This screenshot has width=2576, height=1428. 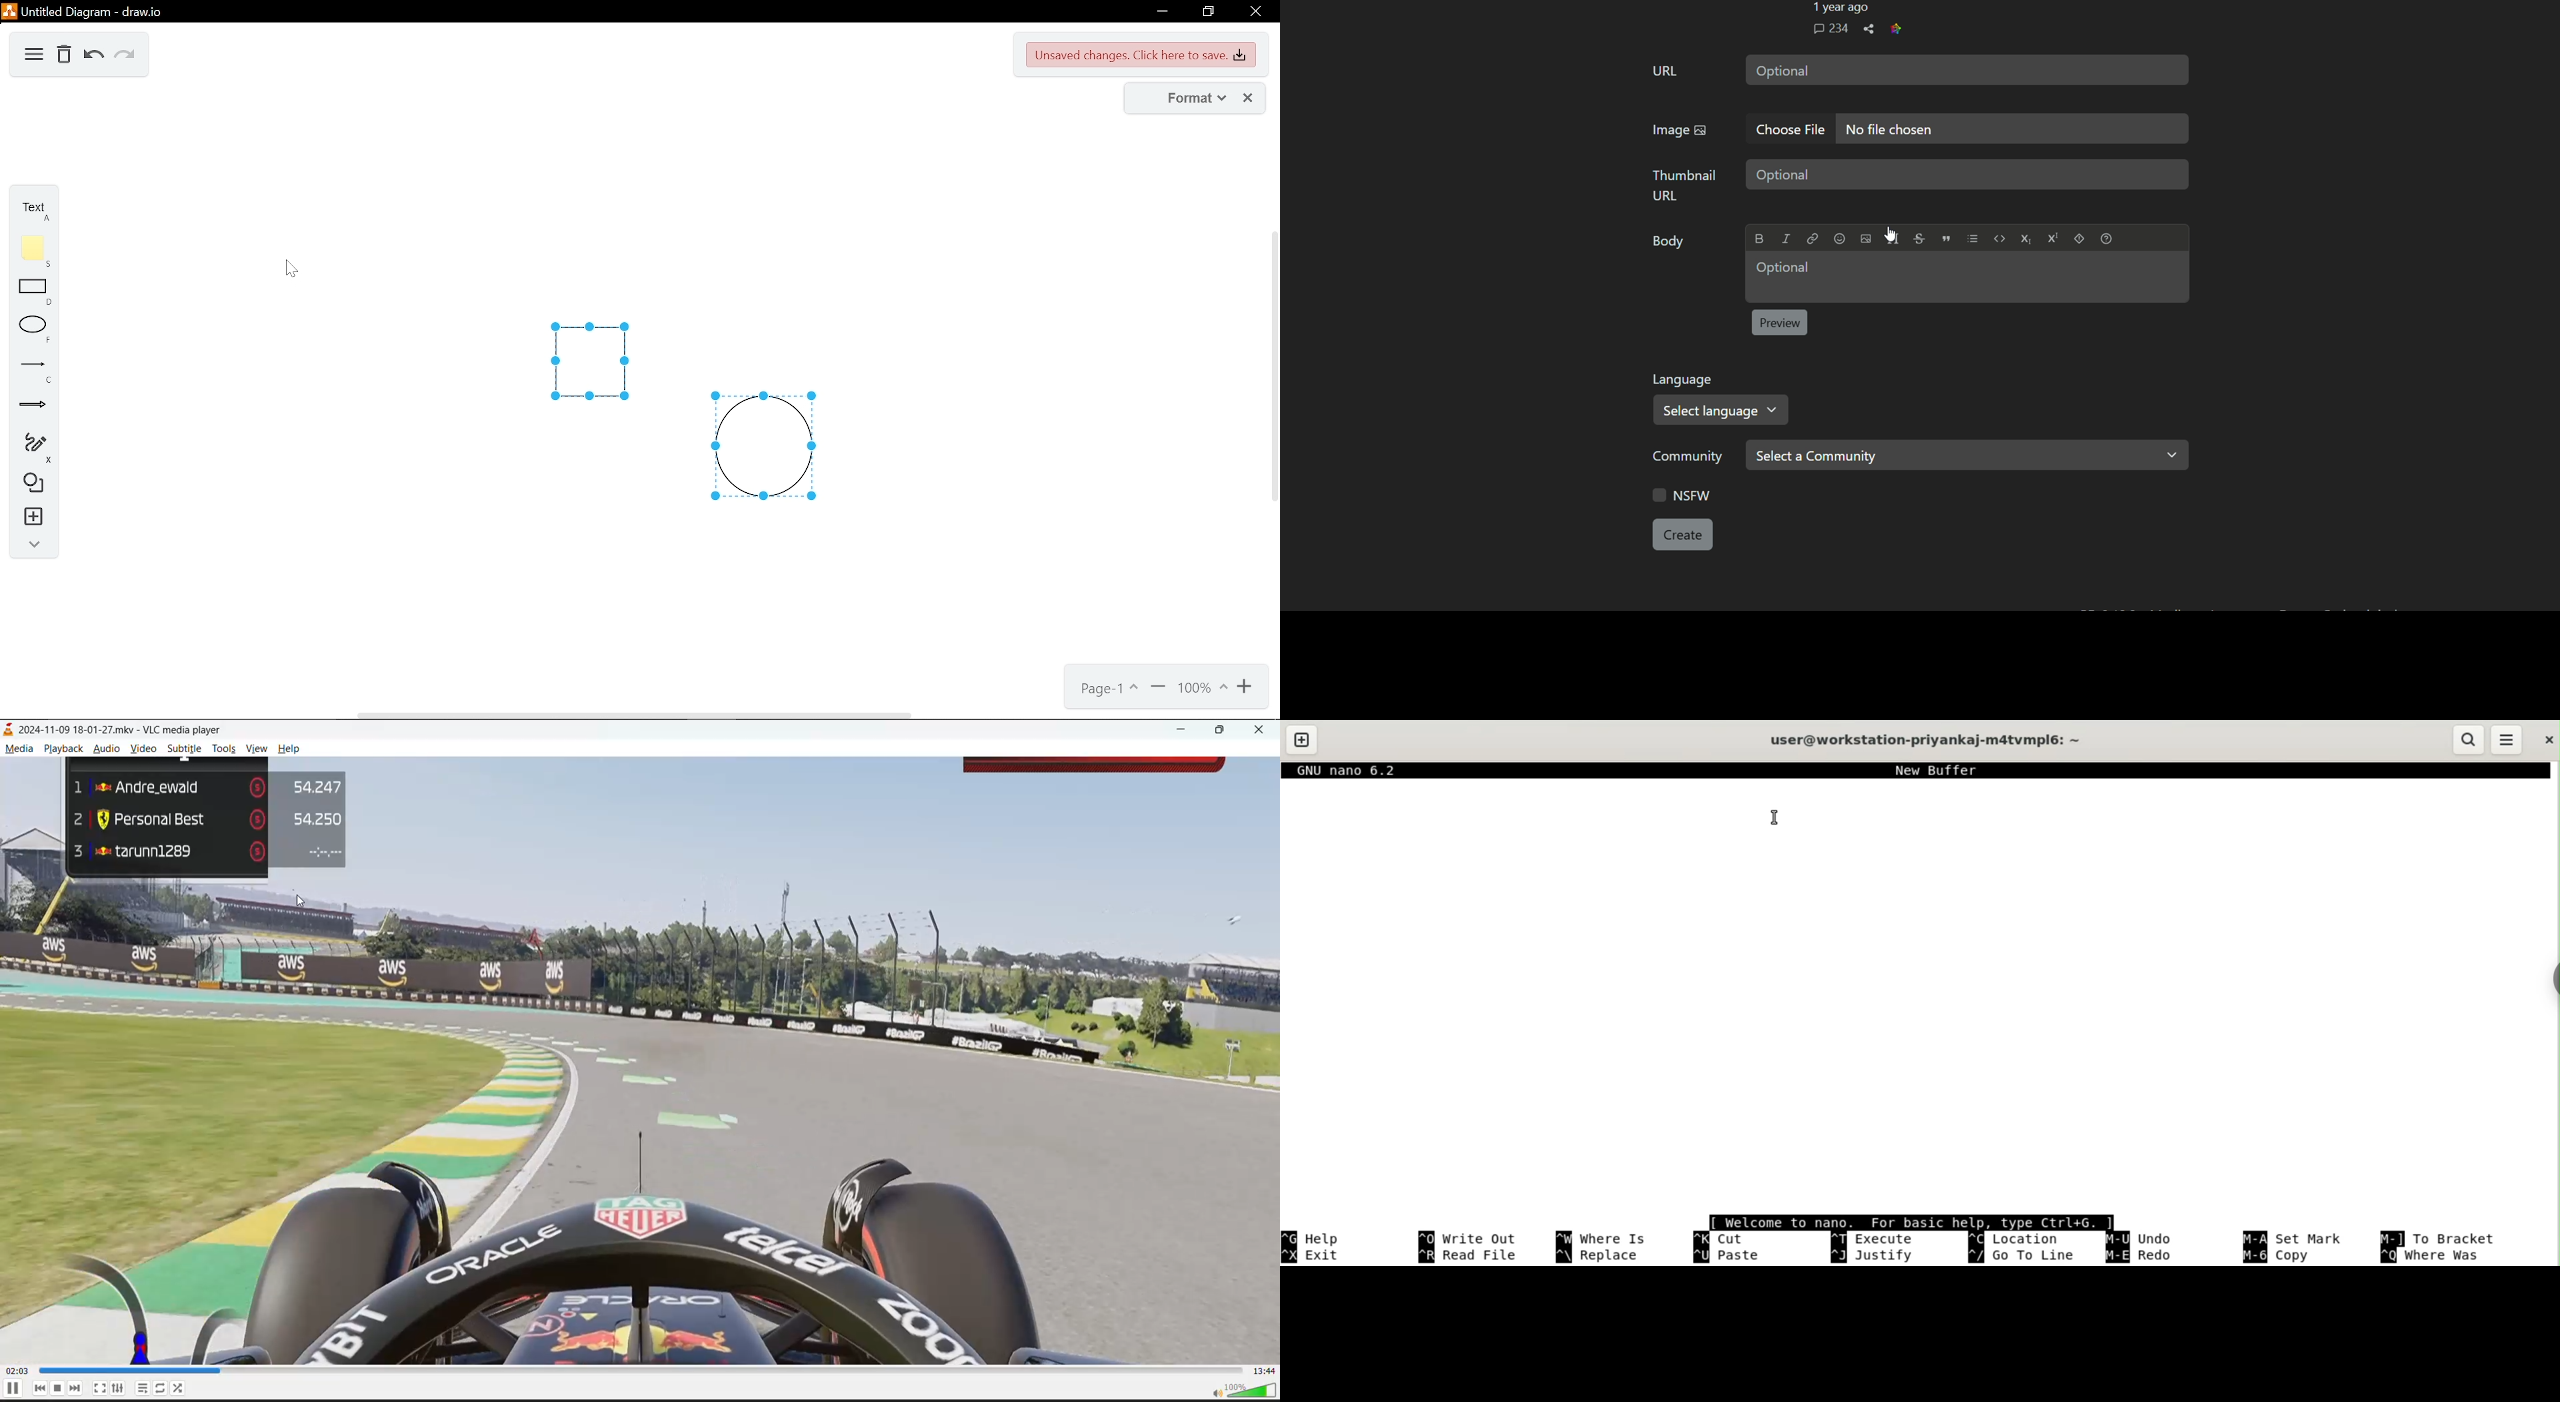 What do you see at coordinates (1927, 741) in the screenshot?
I see `user@workstation-privankaj-m4atvmplé6: ~` at bounding box center [1927, 741].